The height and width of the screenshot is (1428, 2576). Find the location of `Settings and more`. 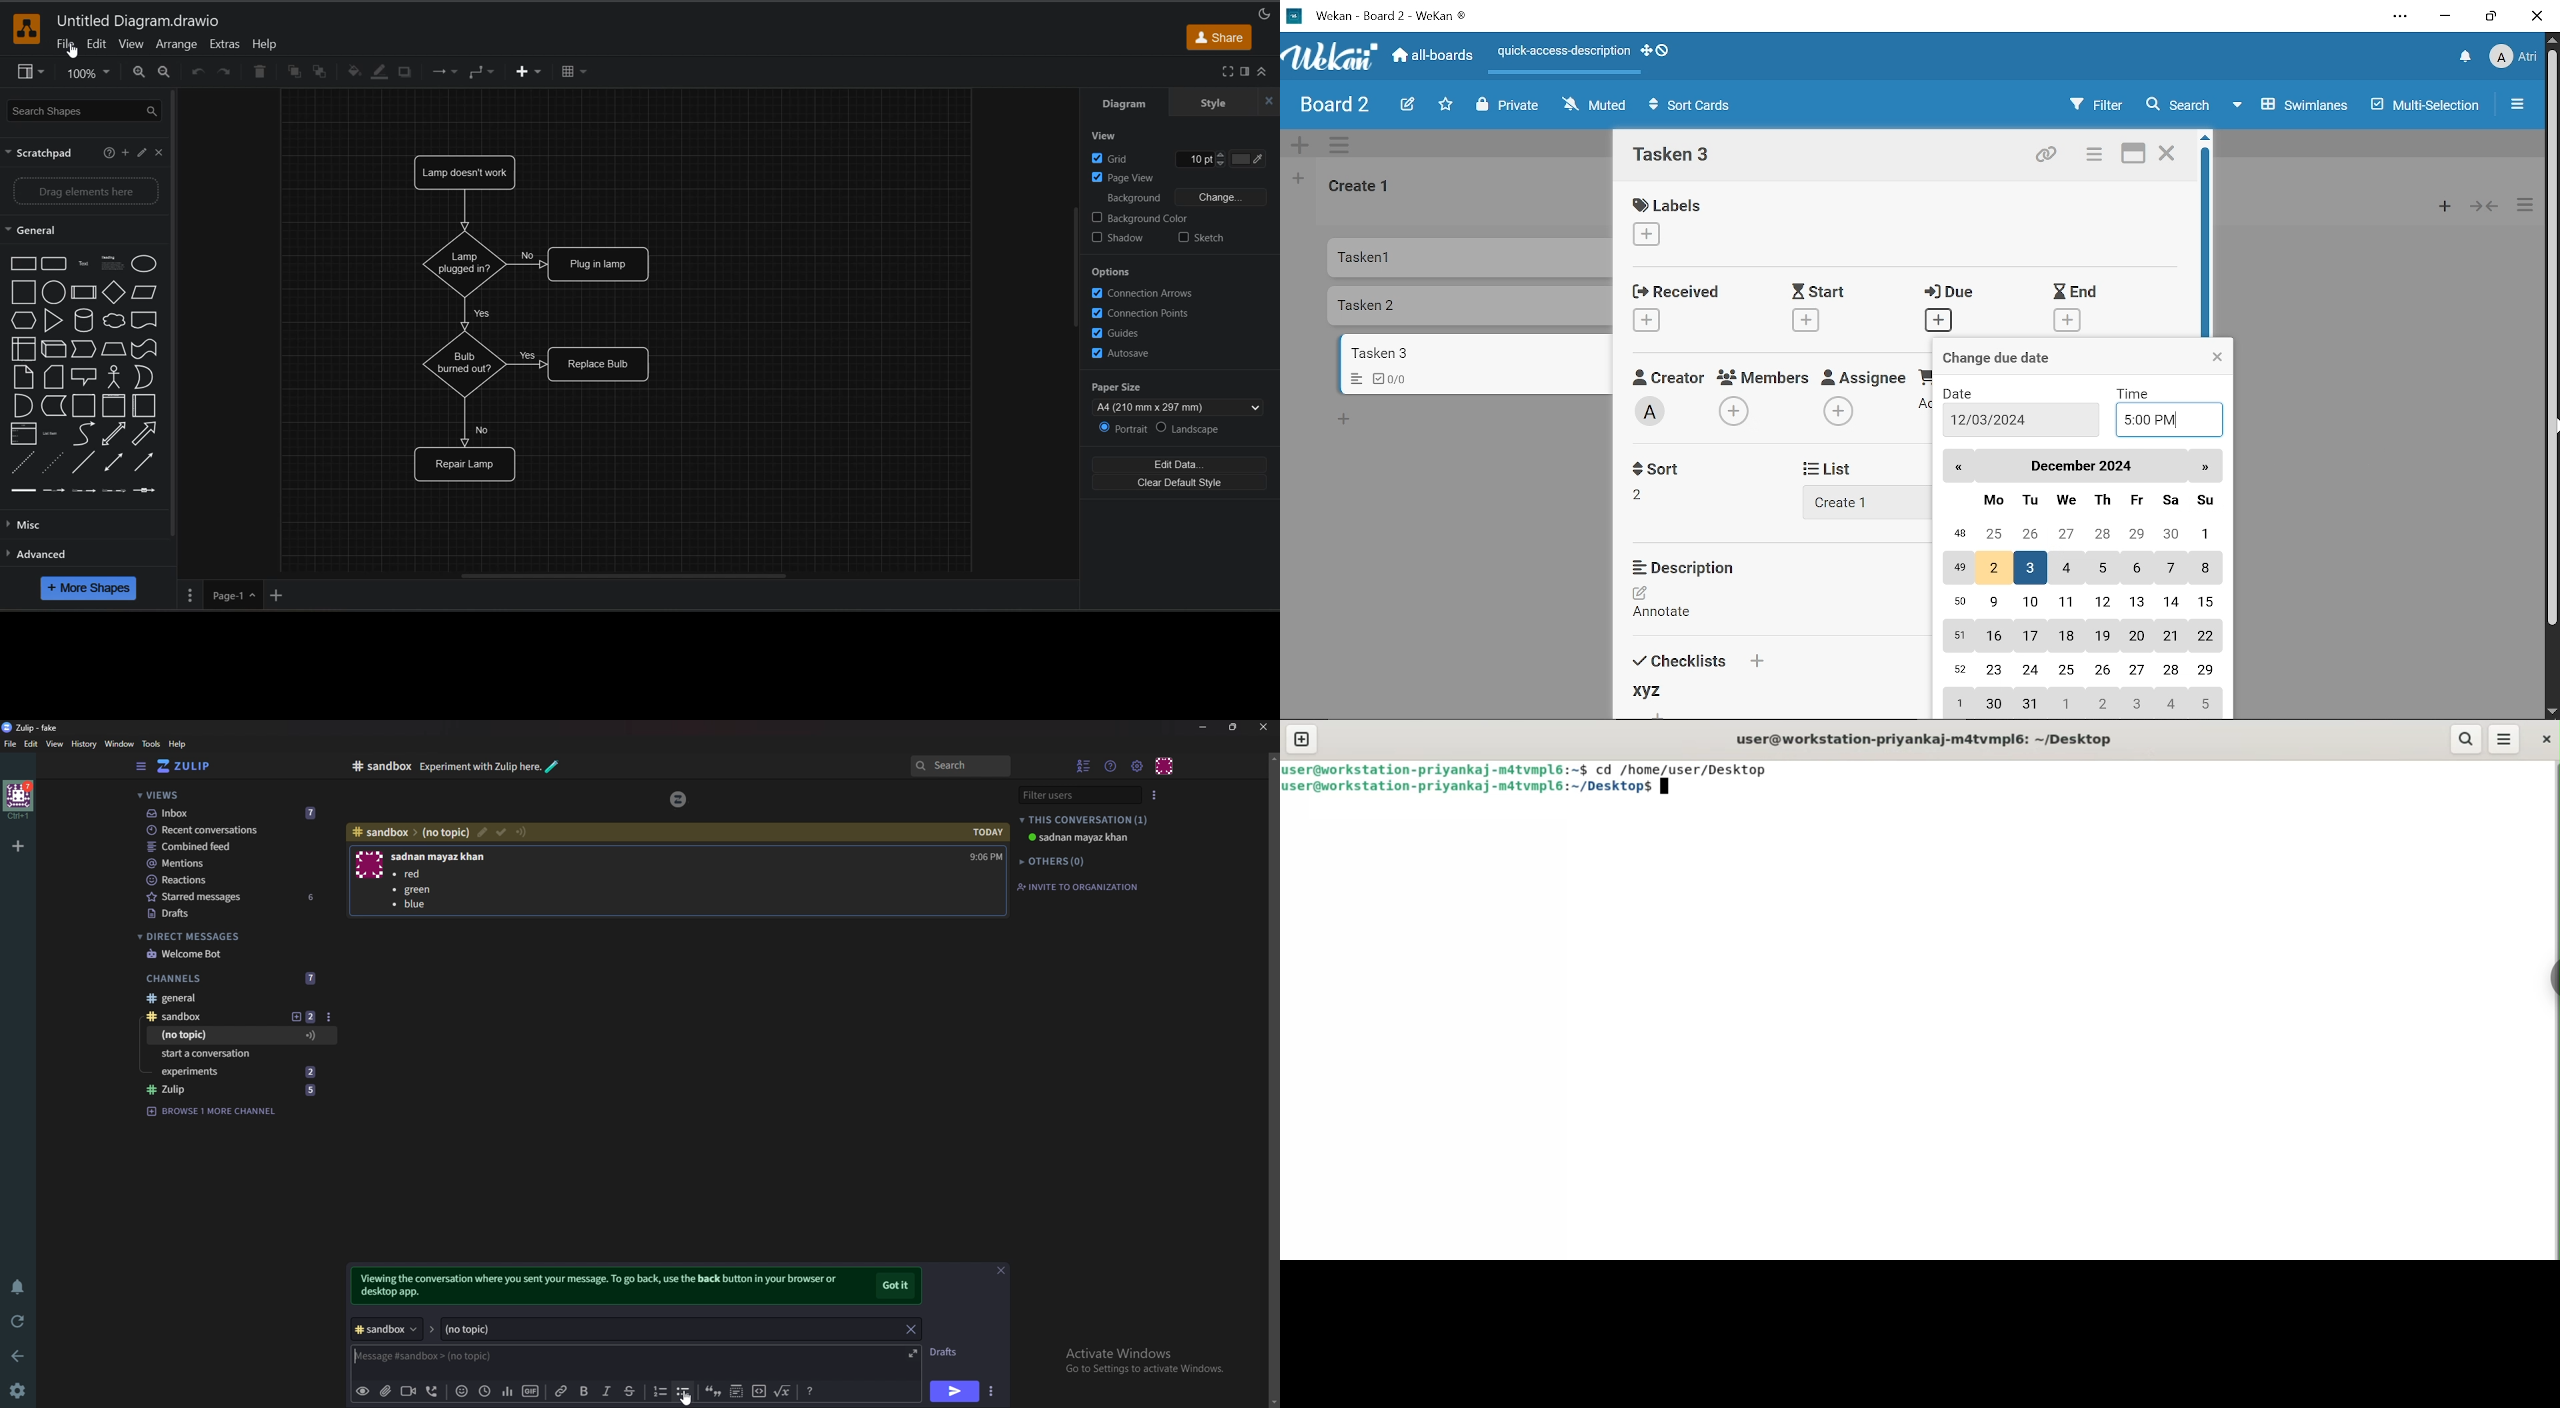

Settings and more is located at coordinates (2400, 16).